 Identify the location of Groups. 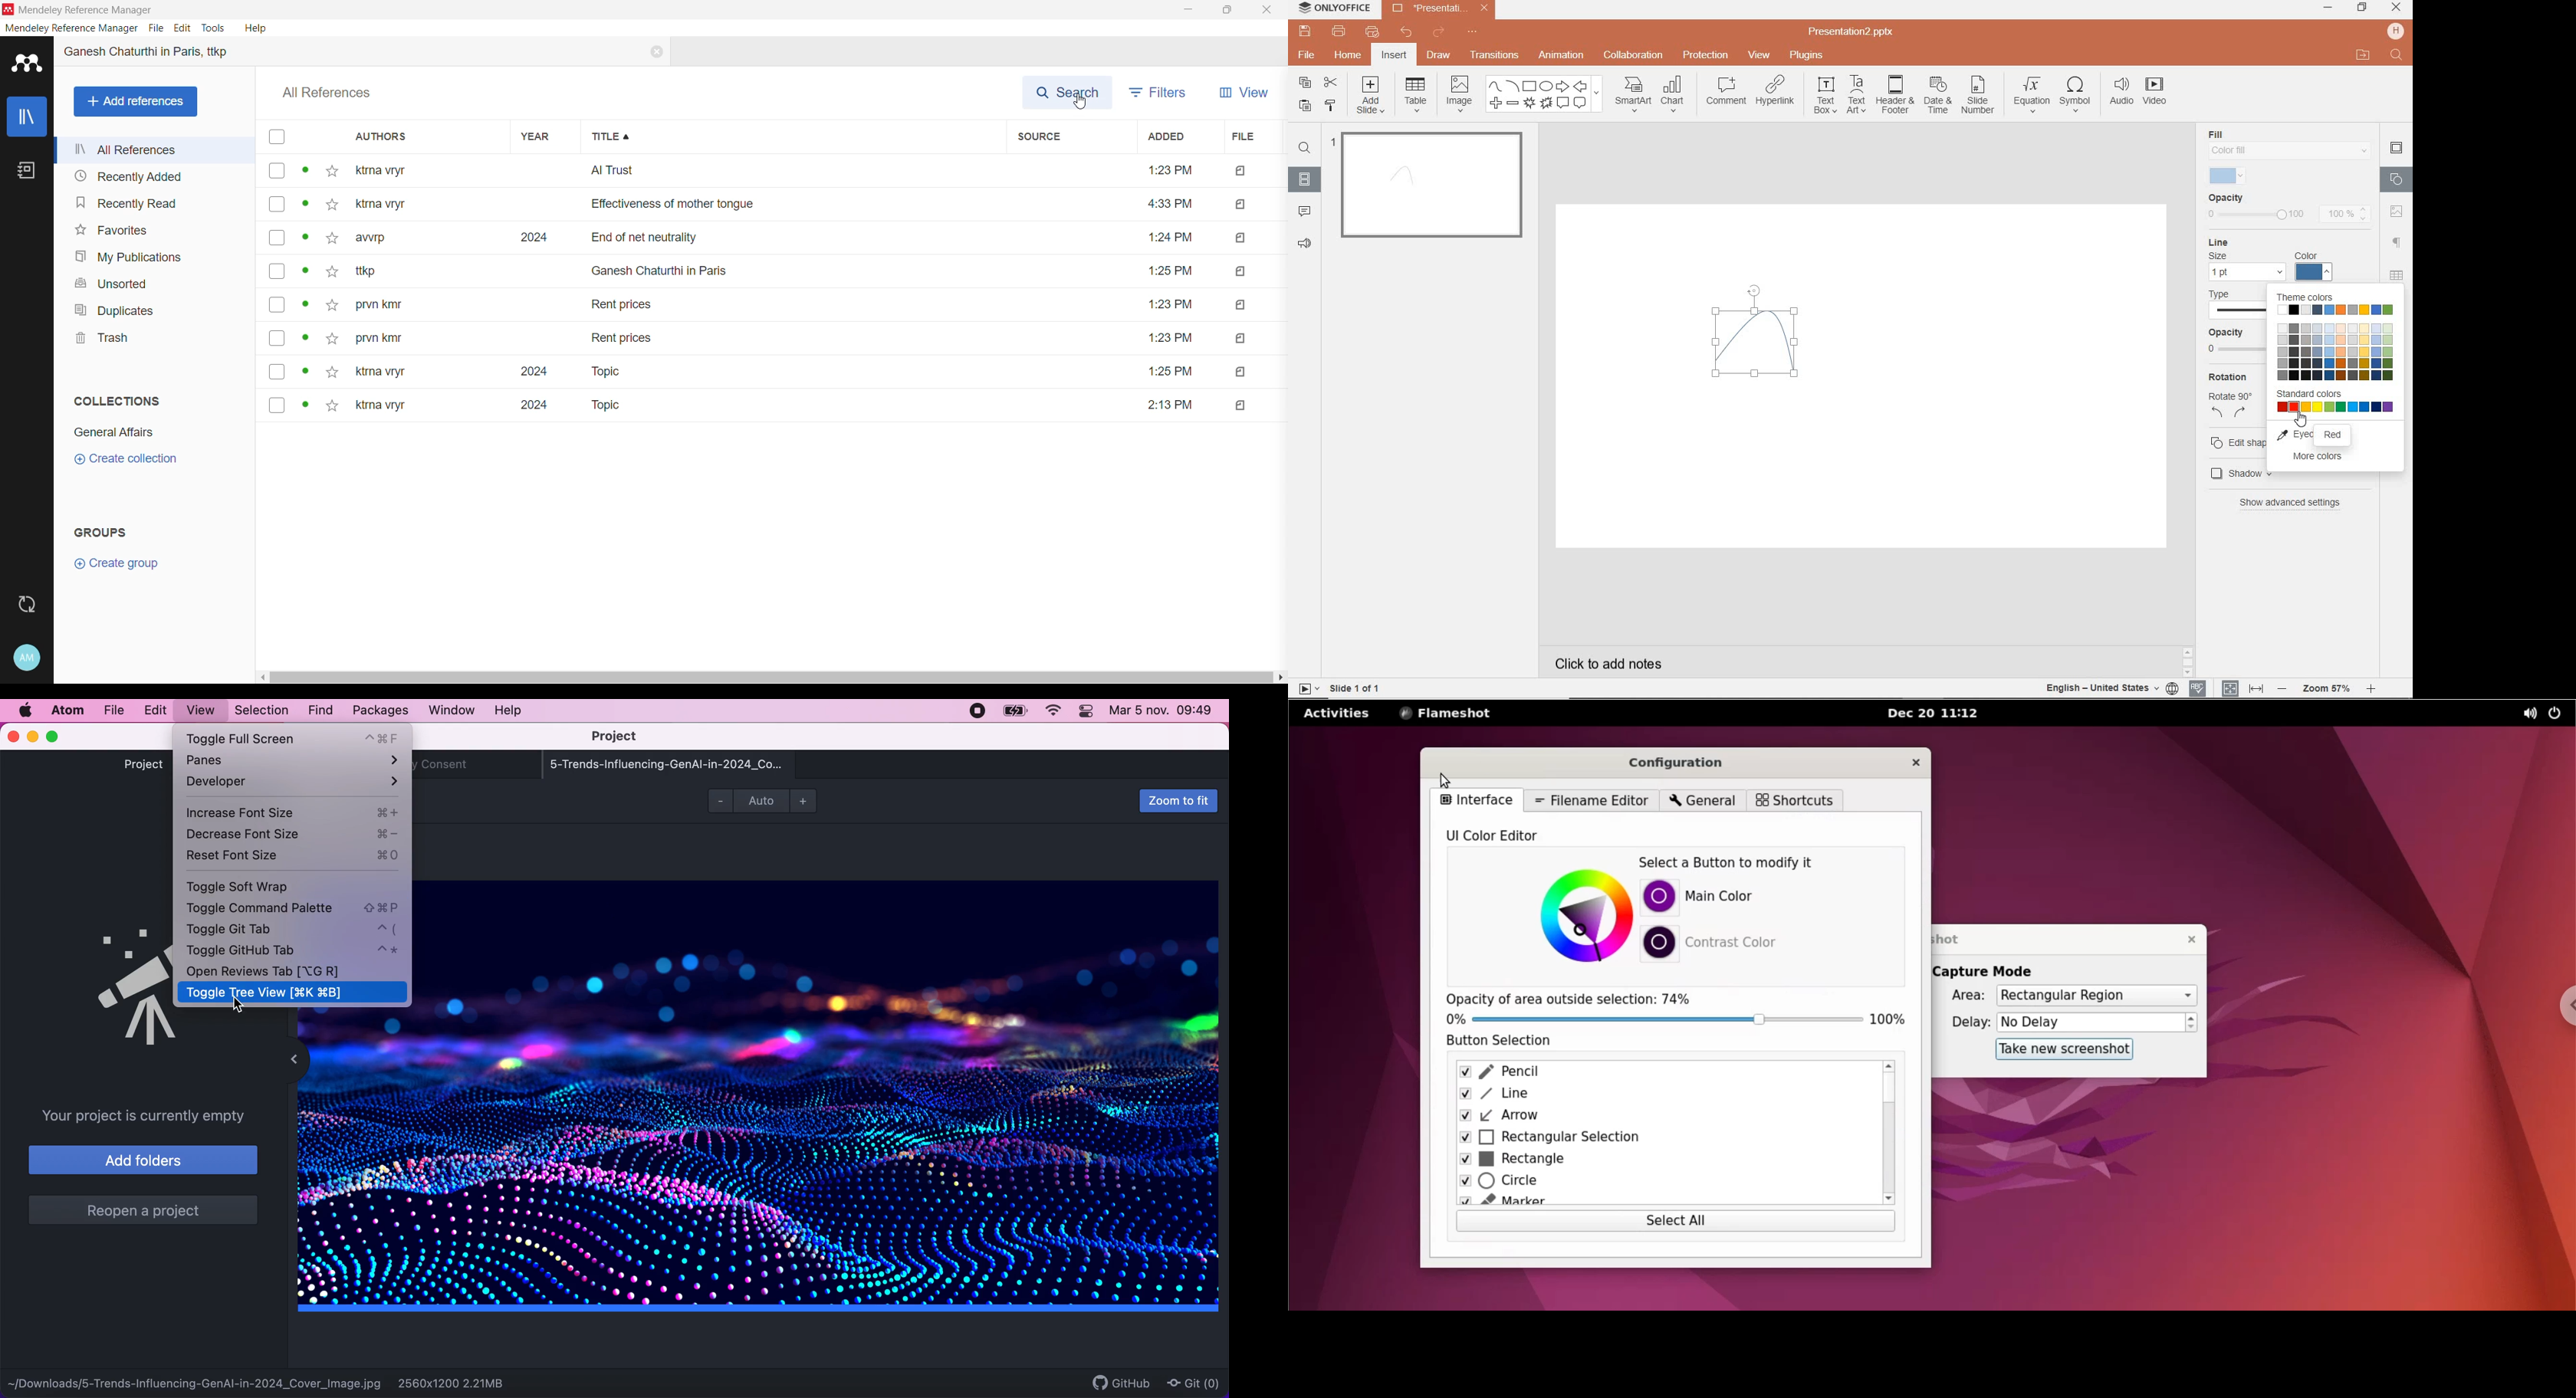
(109, 532).